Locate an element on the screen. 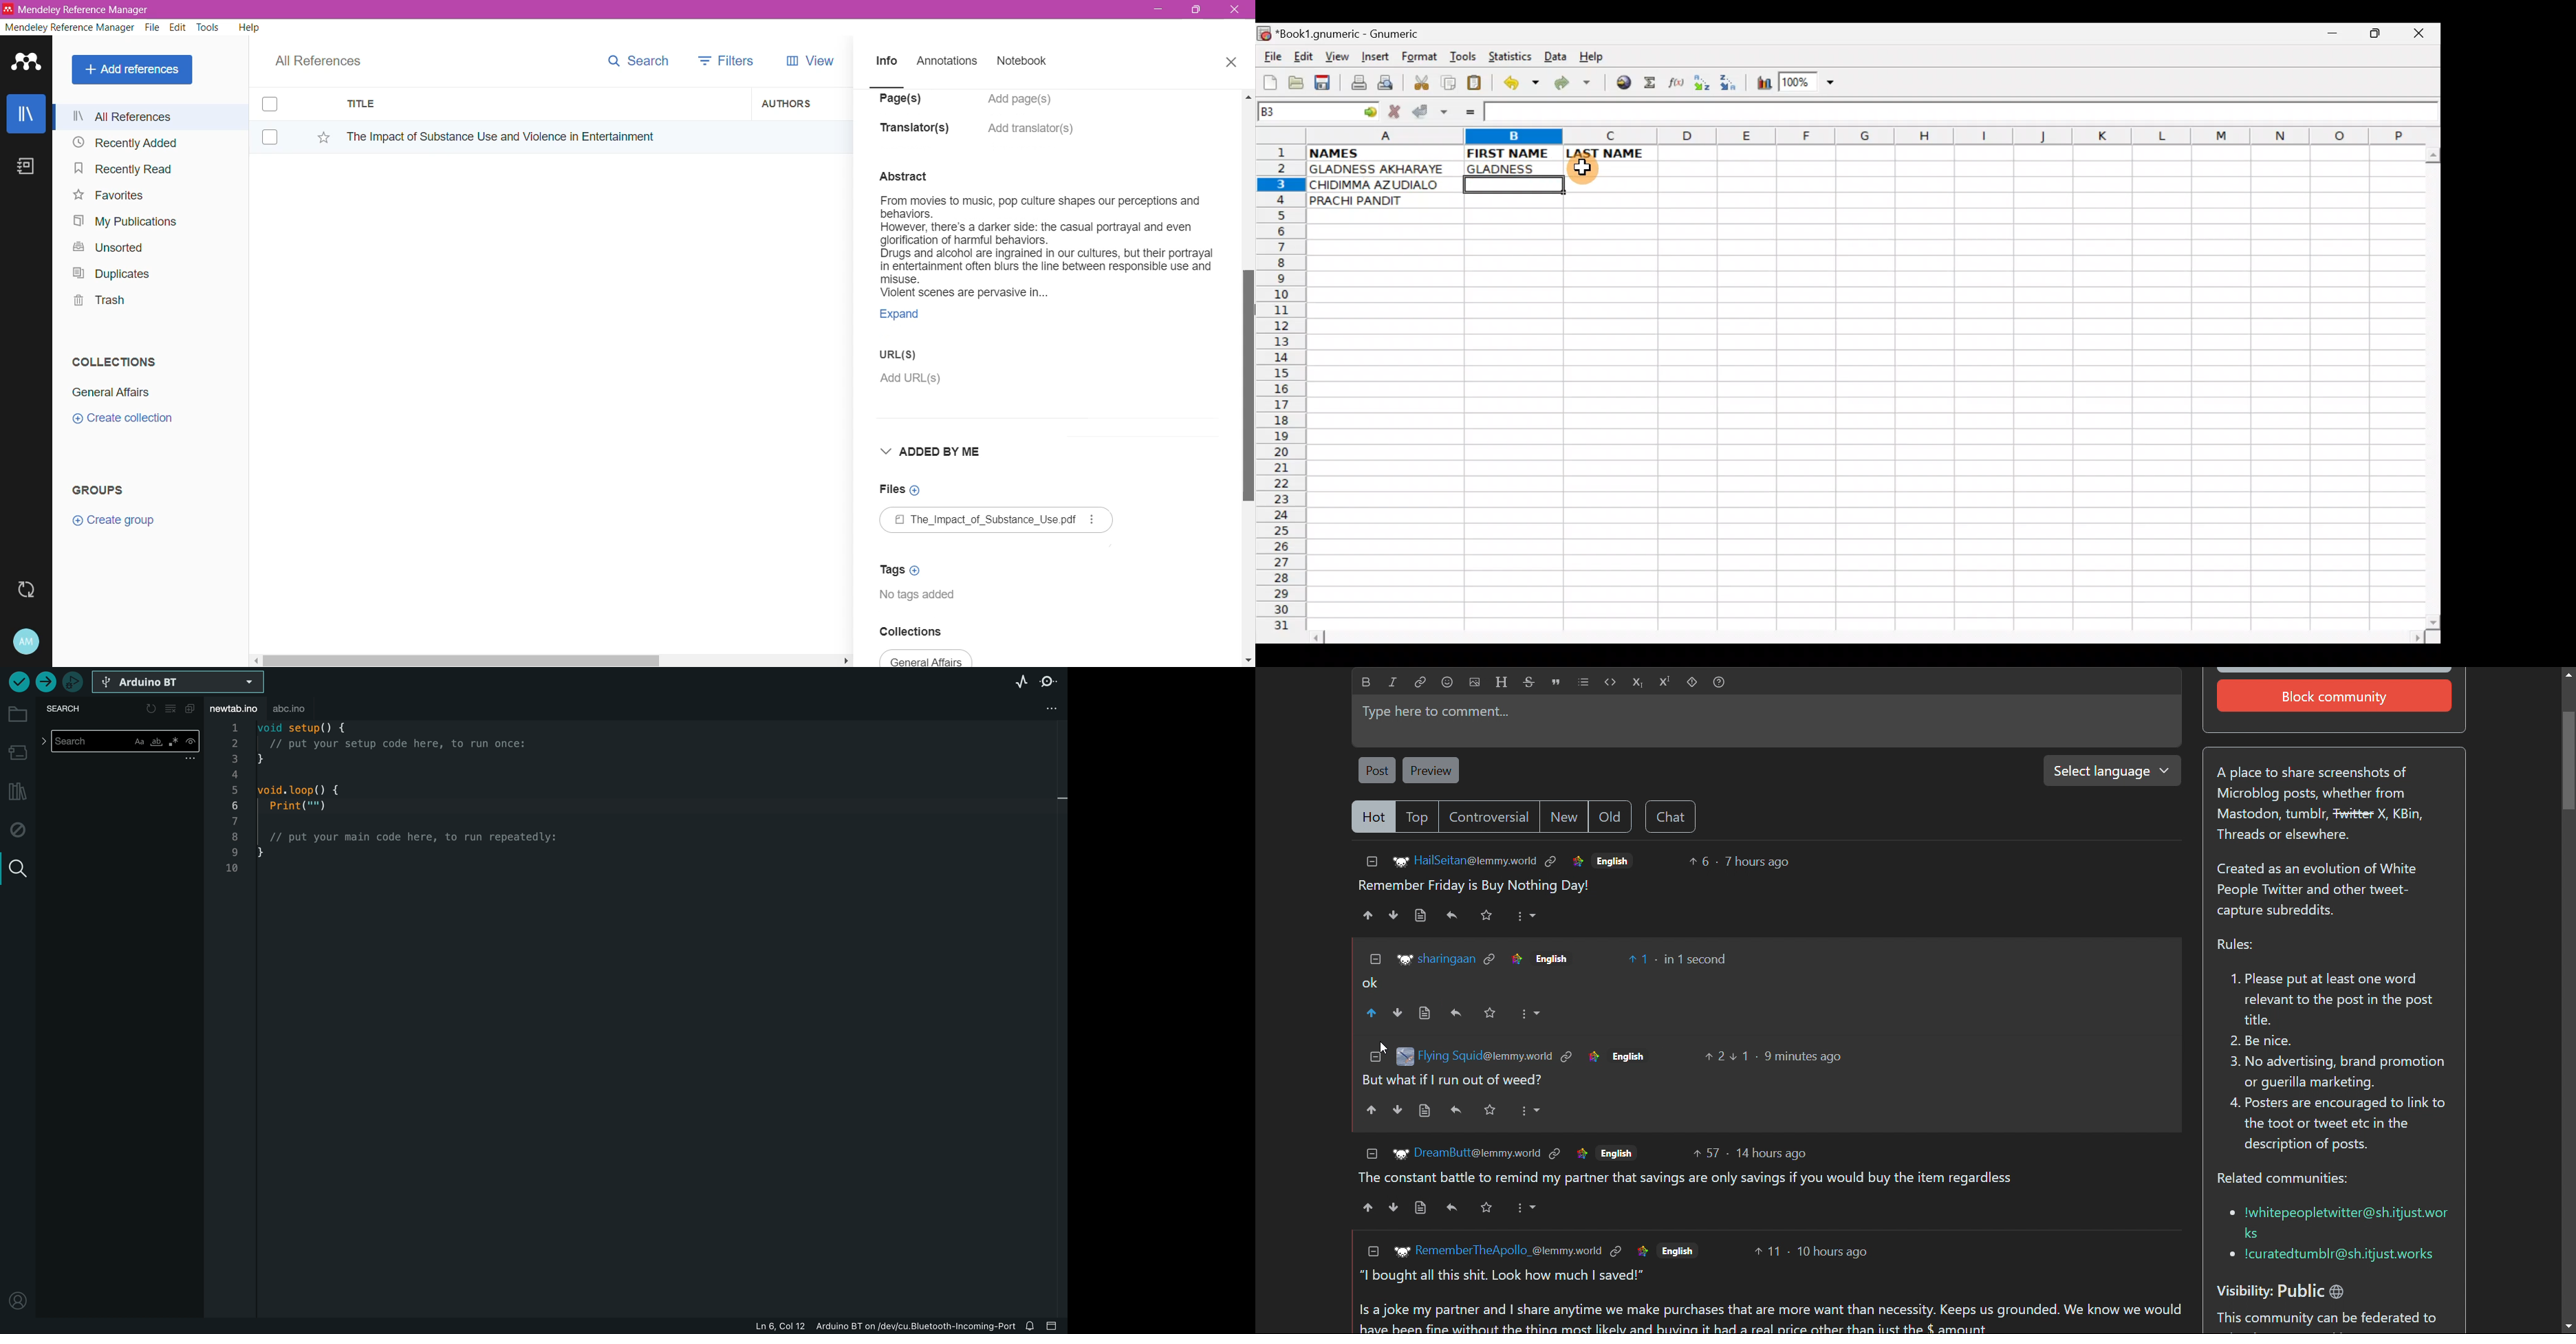  comment is located at coordinates (1760, 1178).